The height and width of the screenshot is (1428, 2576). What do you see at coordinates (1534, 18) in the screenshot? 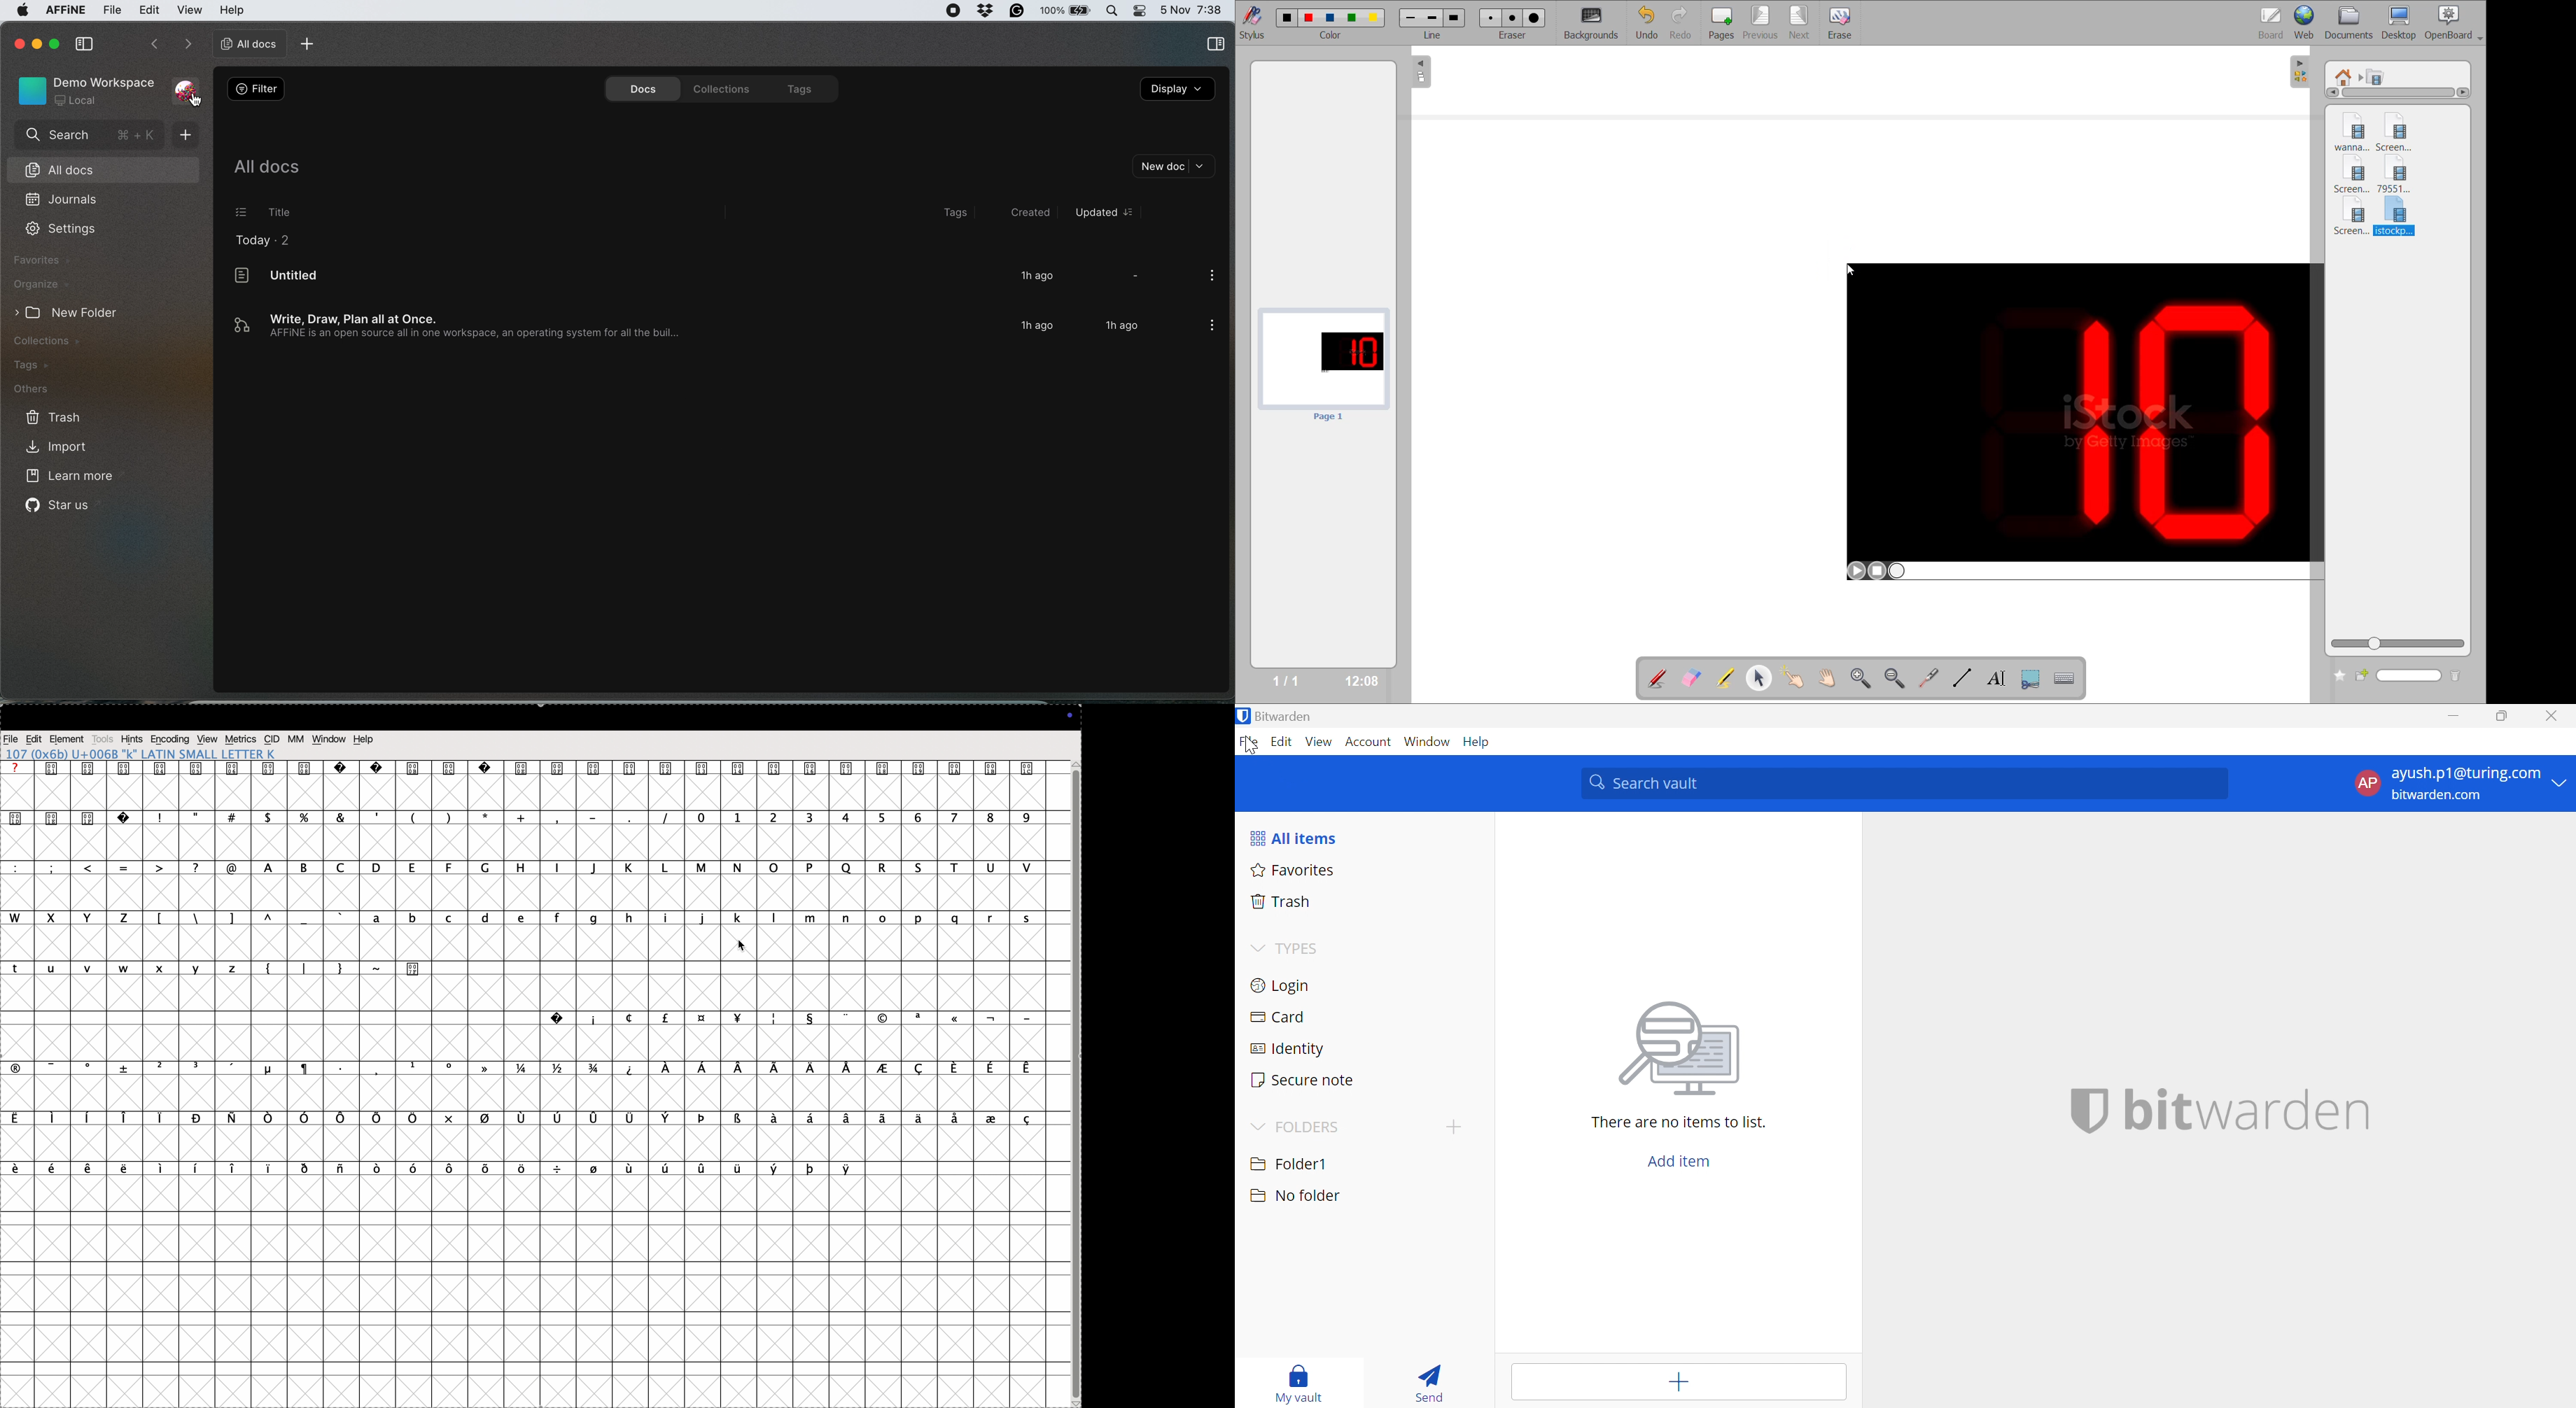
I see `Large eraser` at bounding box center [1534, 18].